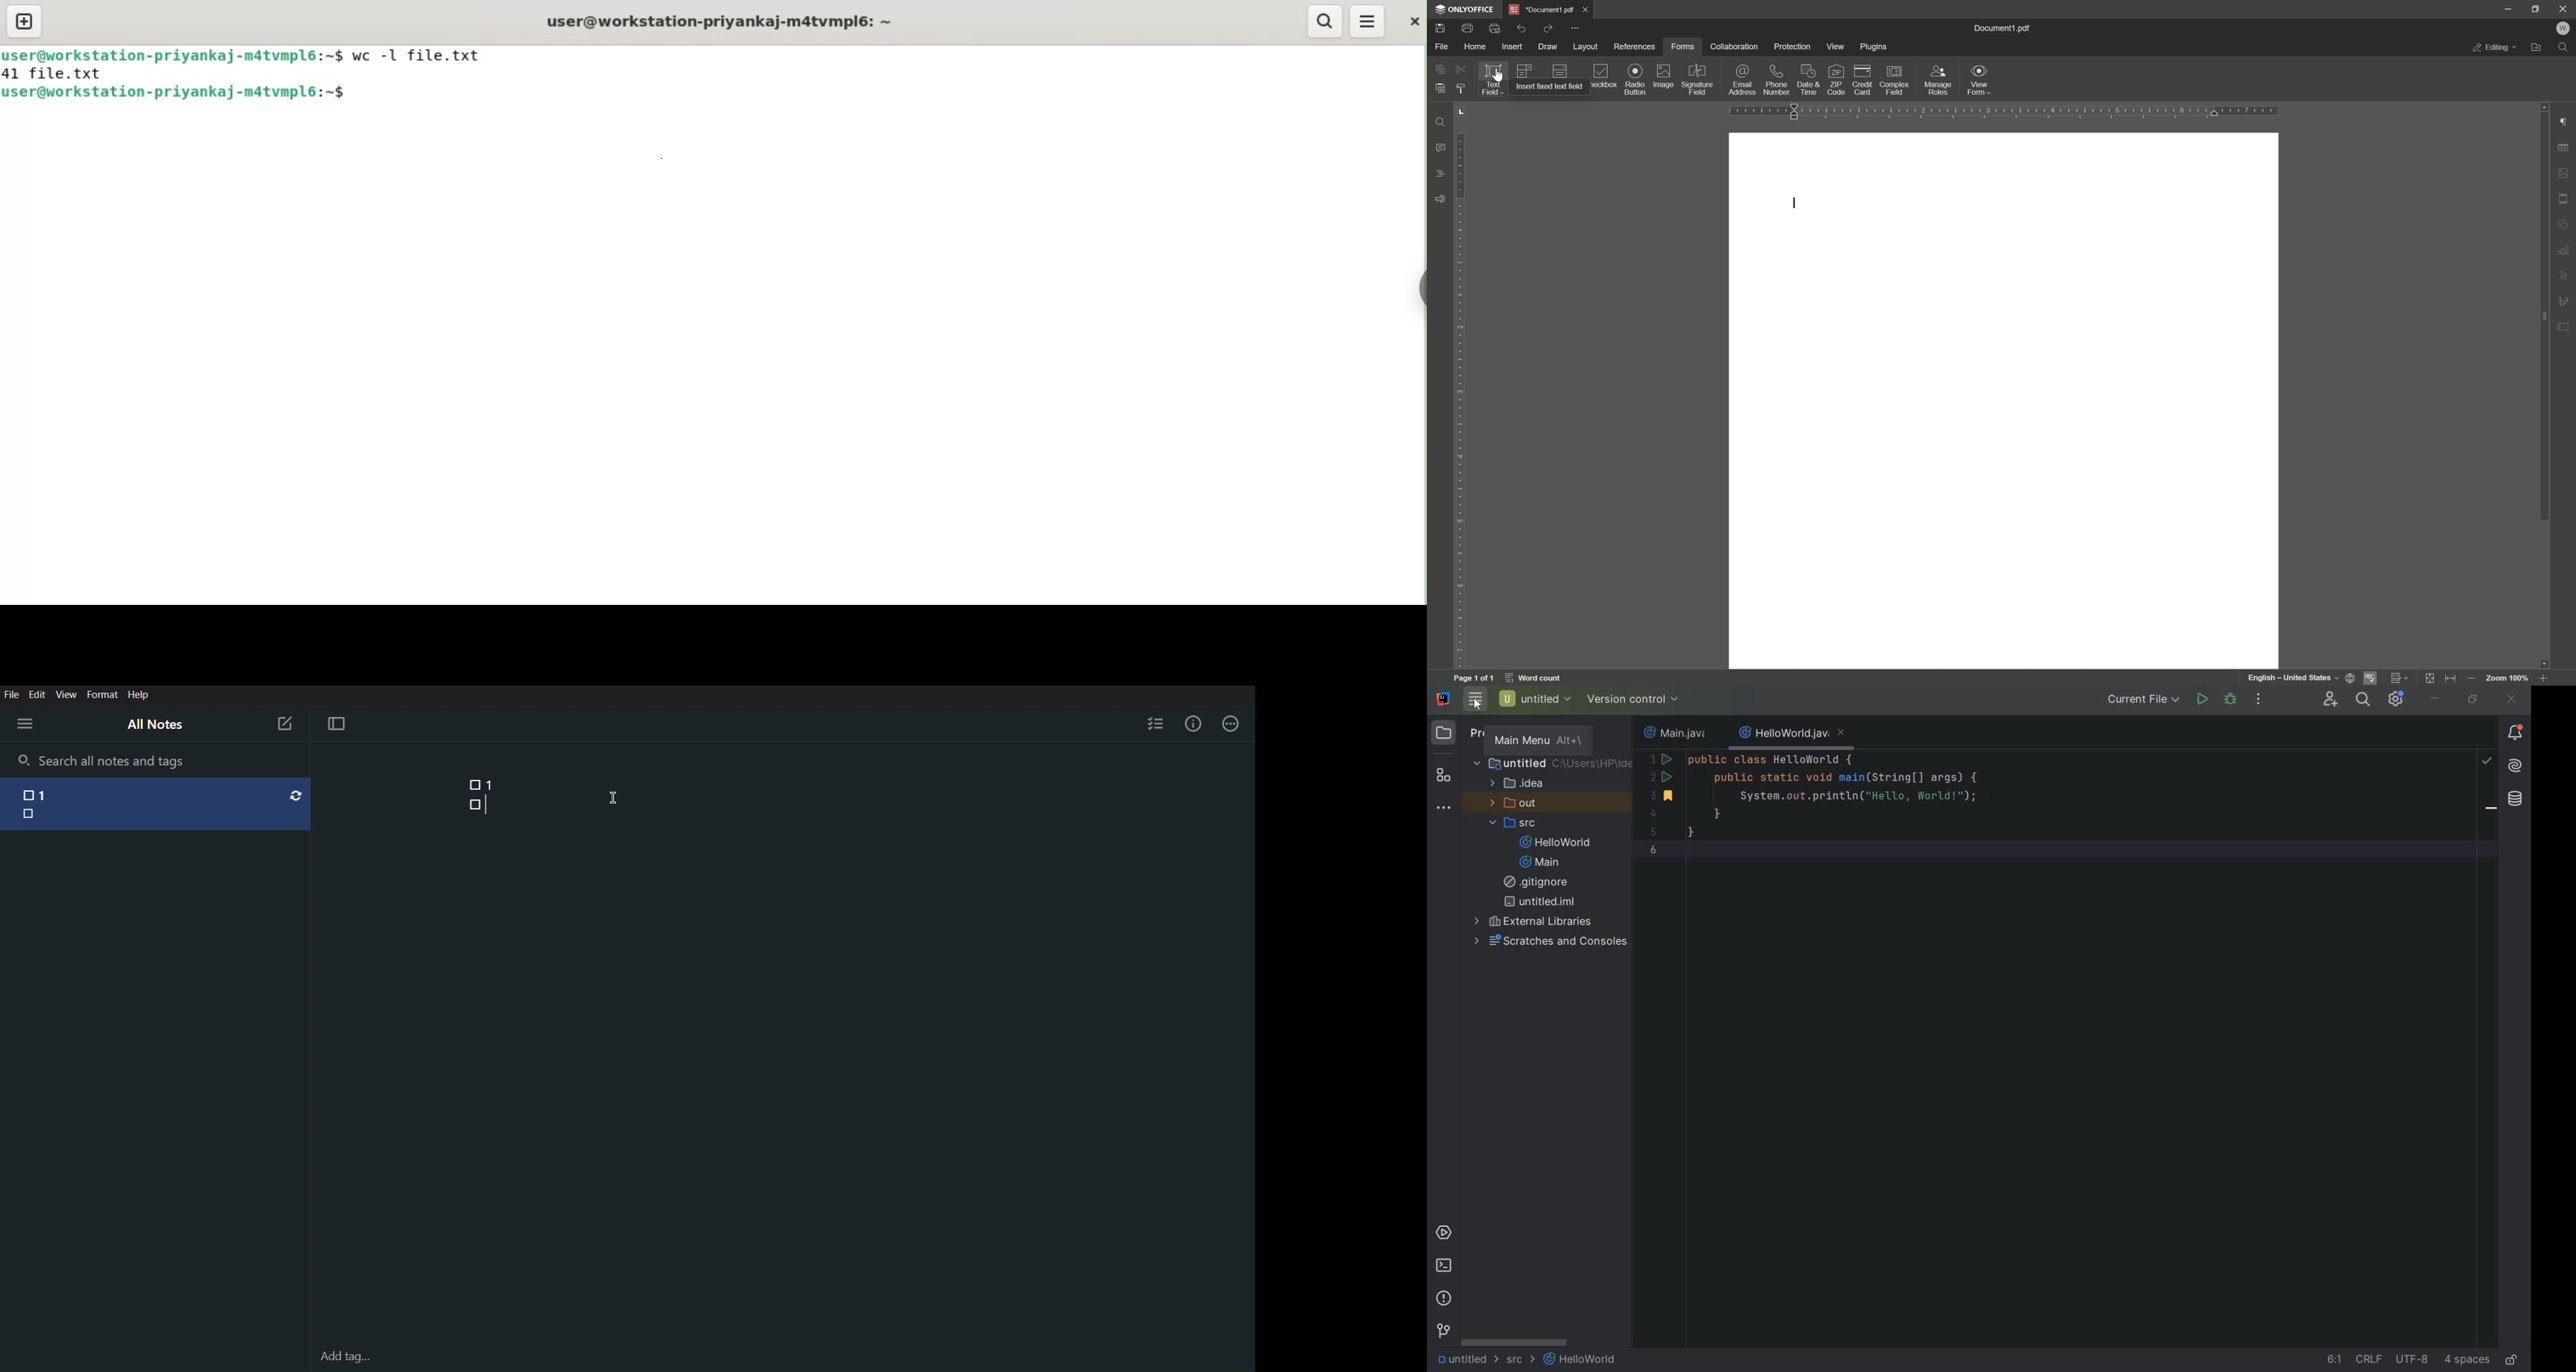  I want to click on text art settings, so click(2565, 272).